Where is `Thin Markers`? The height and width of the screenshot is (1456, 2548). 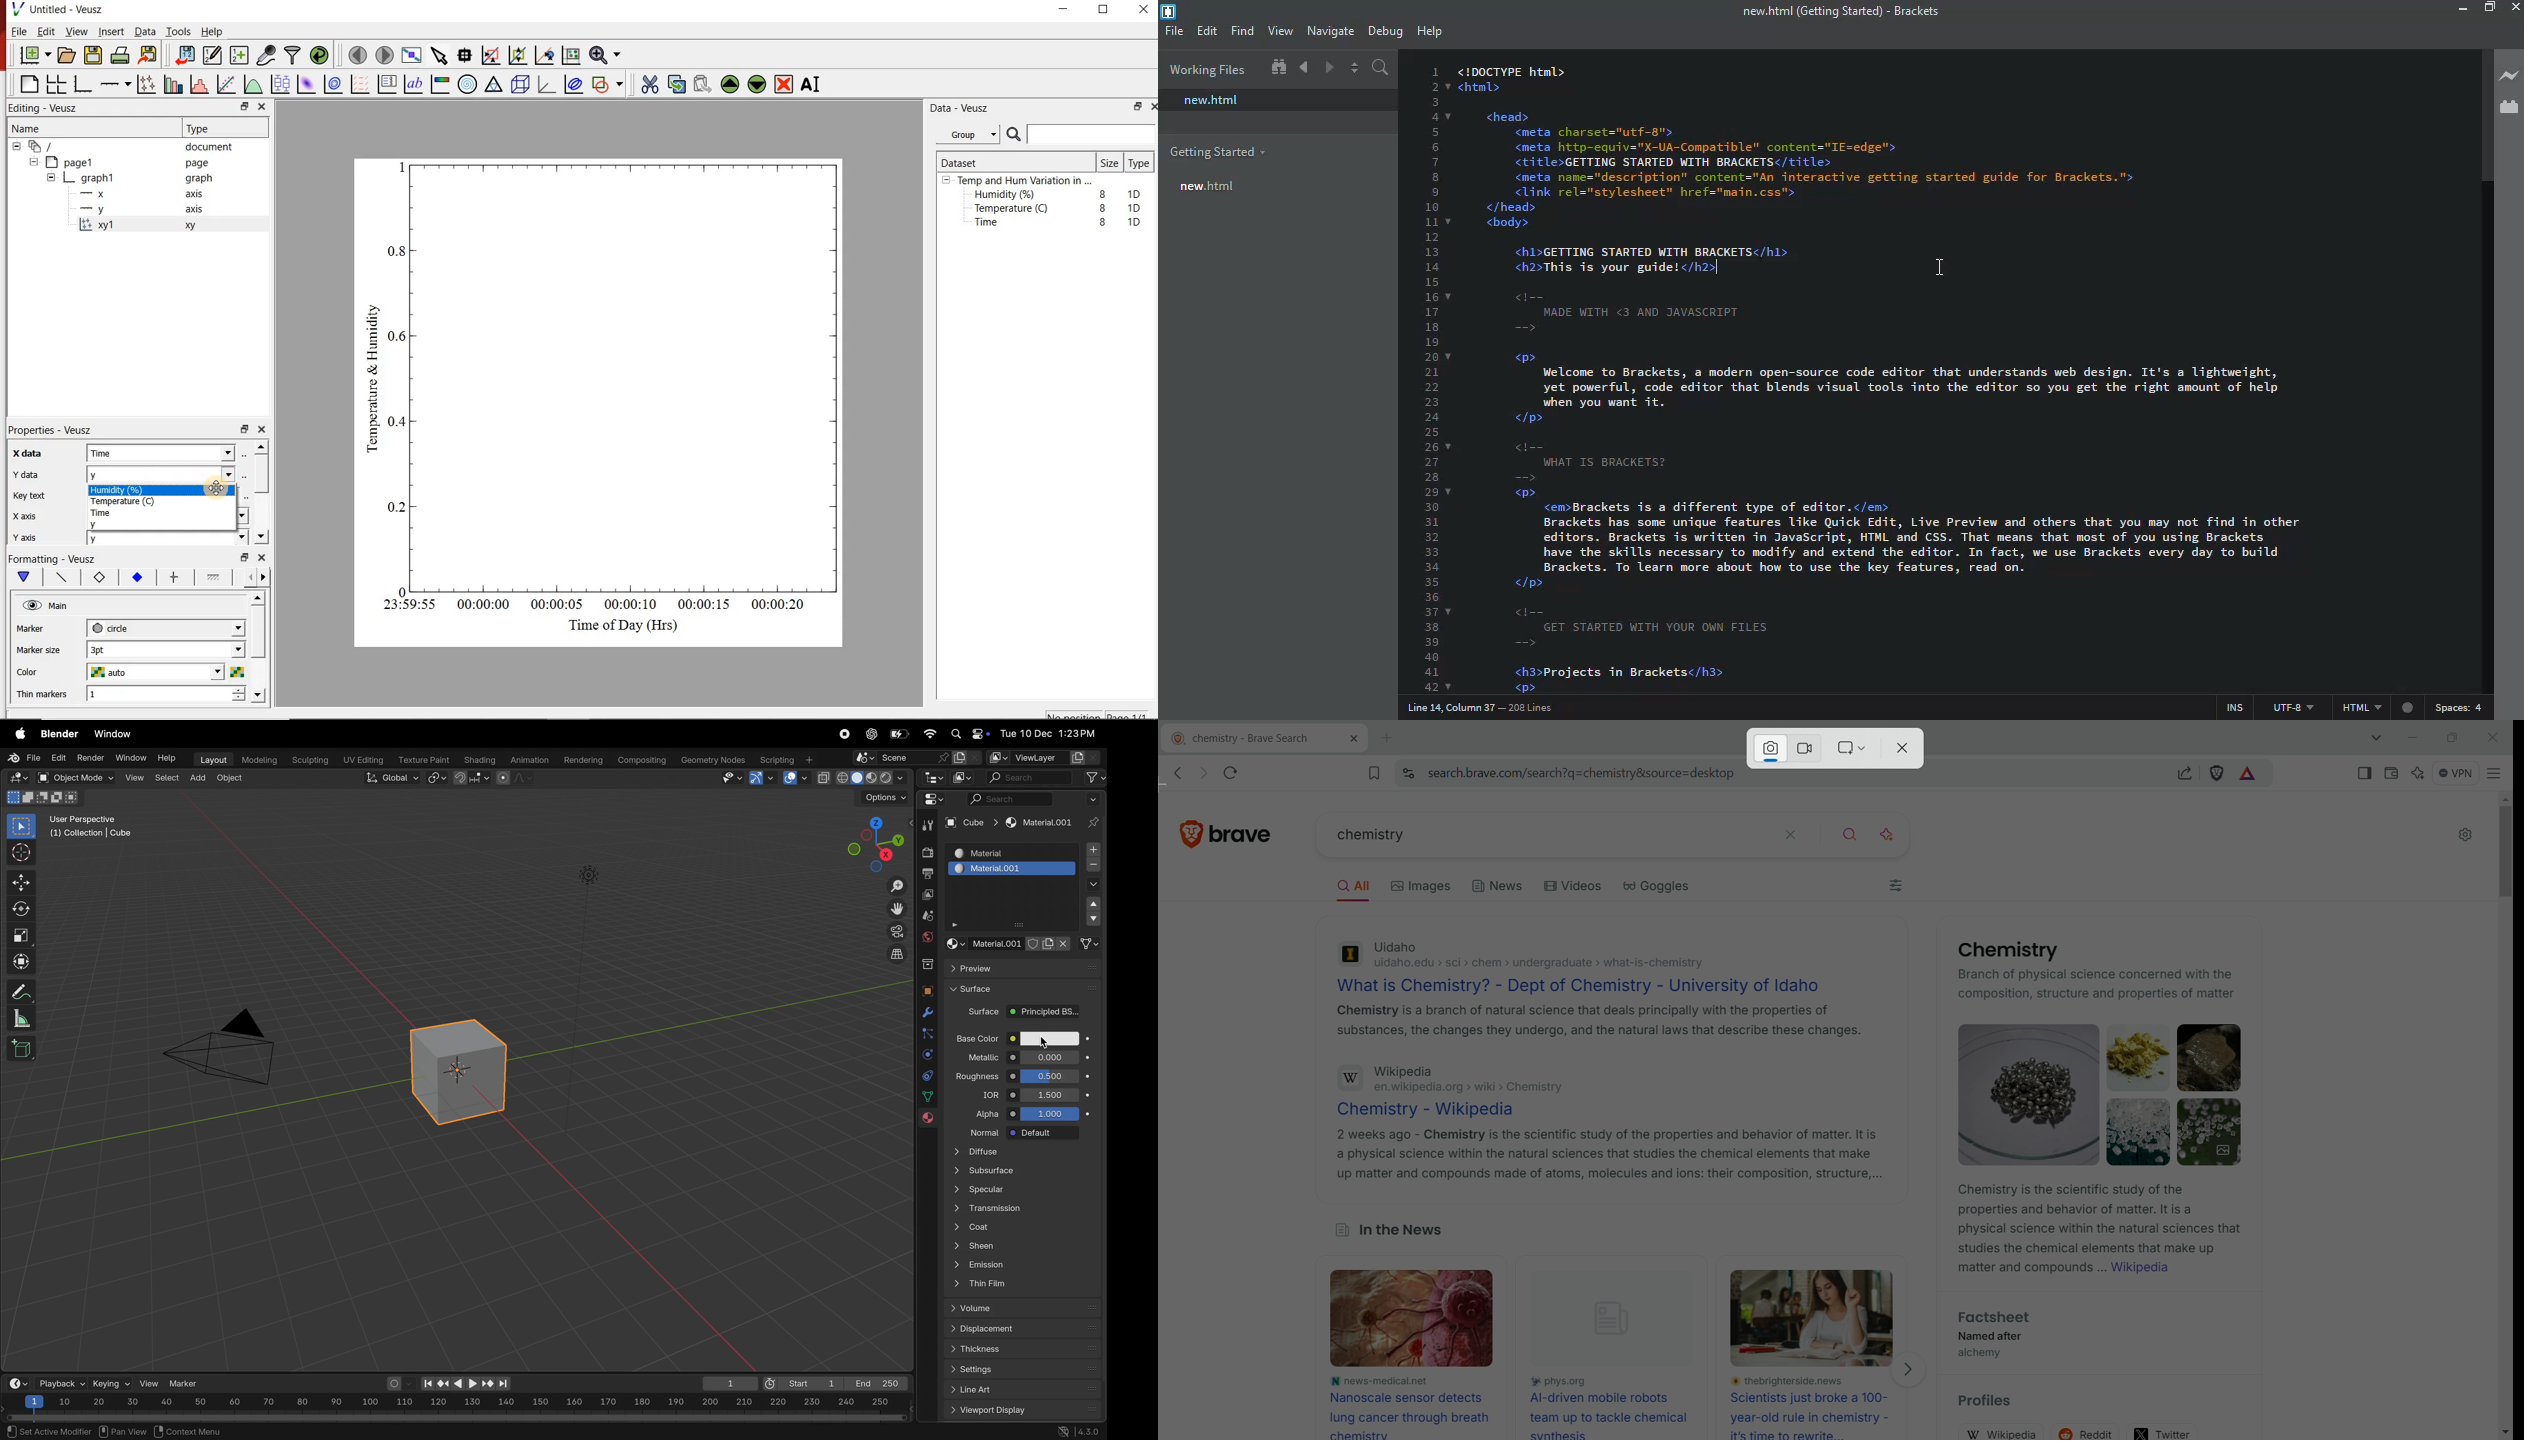 Thin Markers is located at coordinates (44, 695).